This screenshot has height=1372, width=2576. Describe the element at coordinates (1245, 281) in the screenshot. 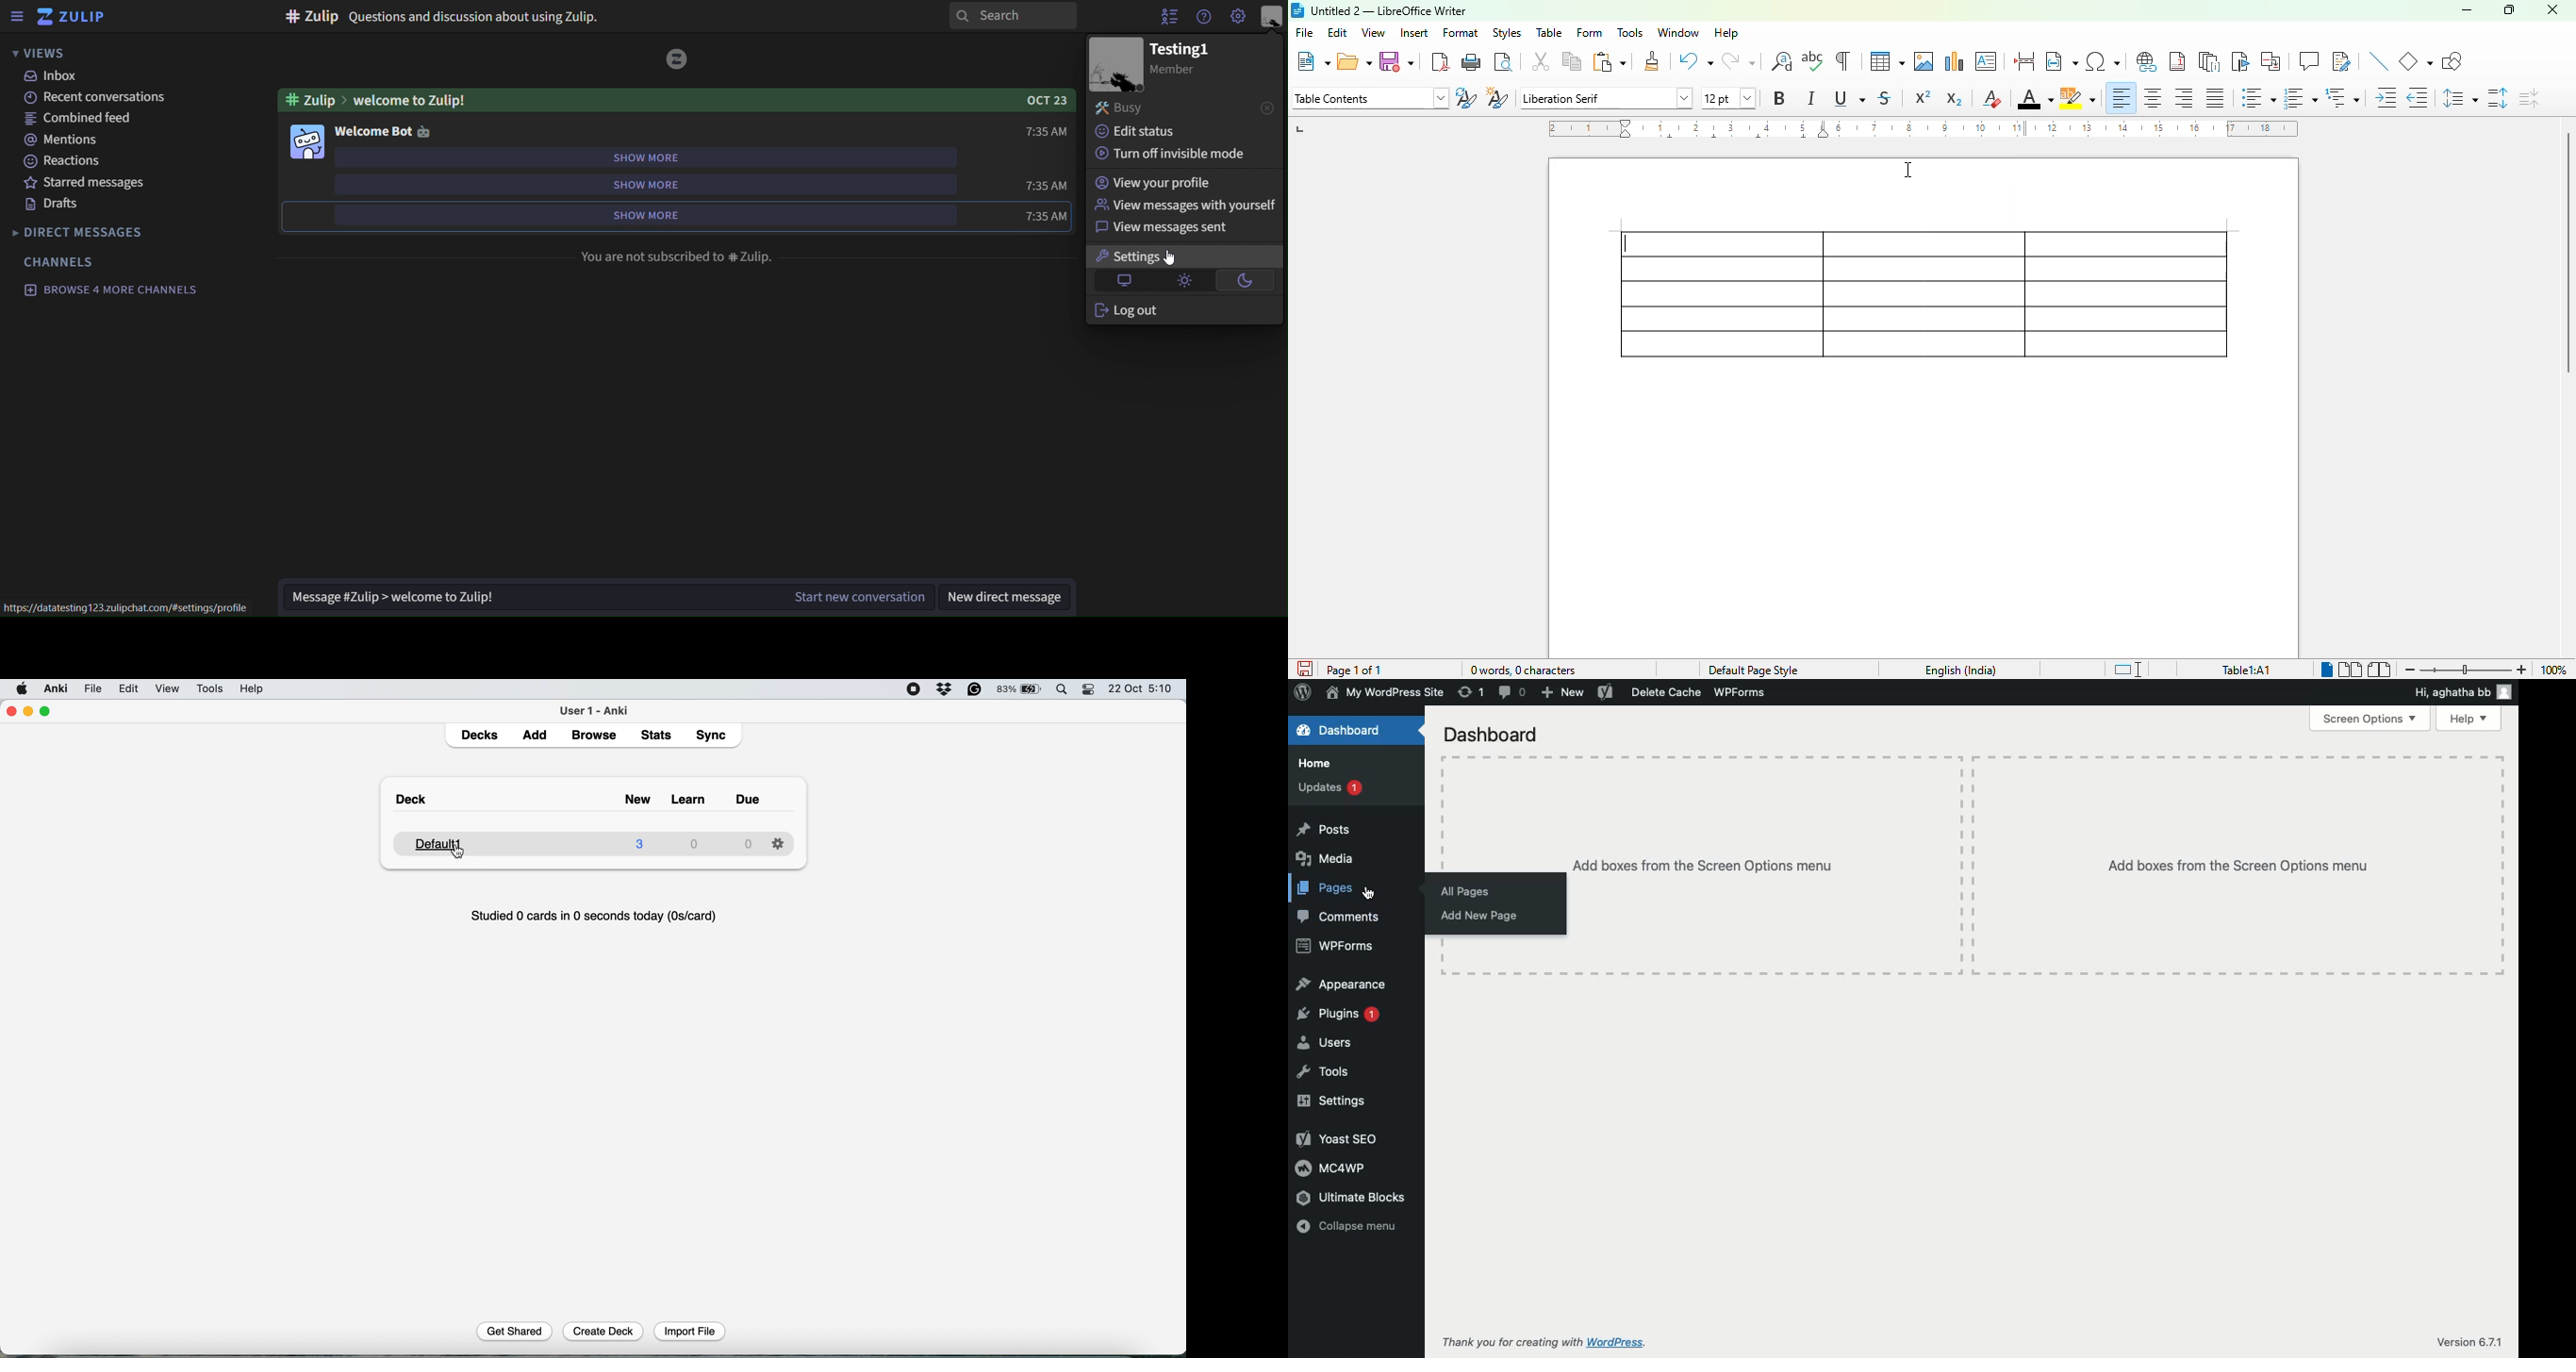

I see `dark theme` at that location.